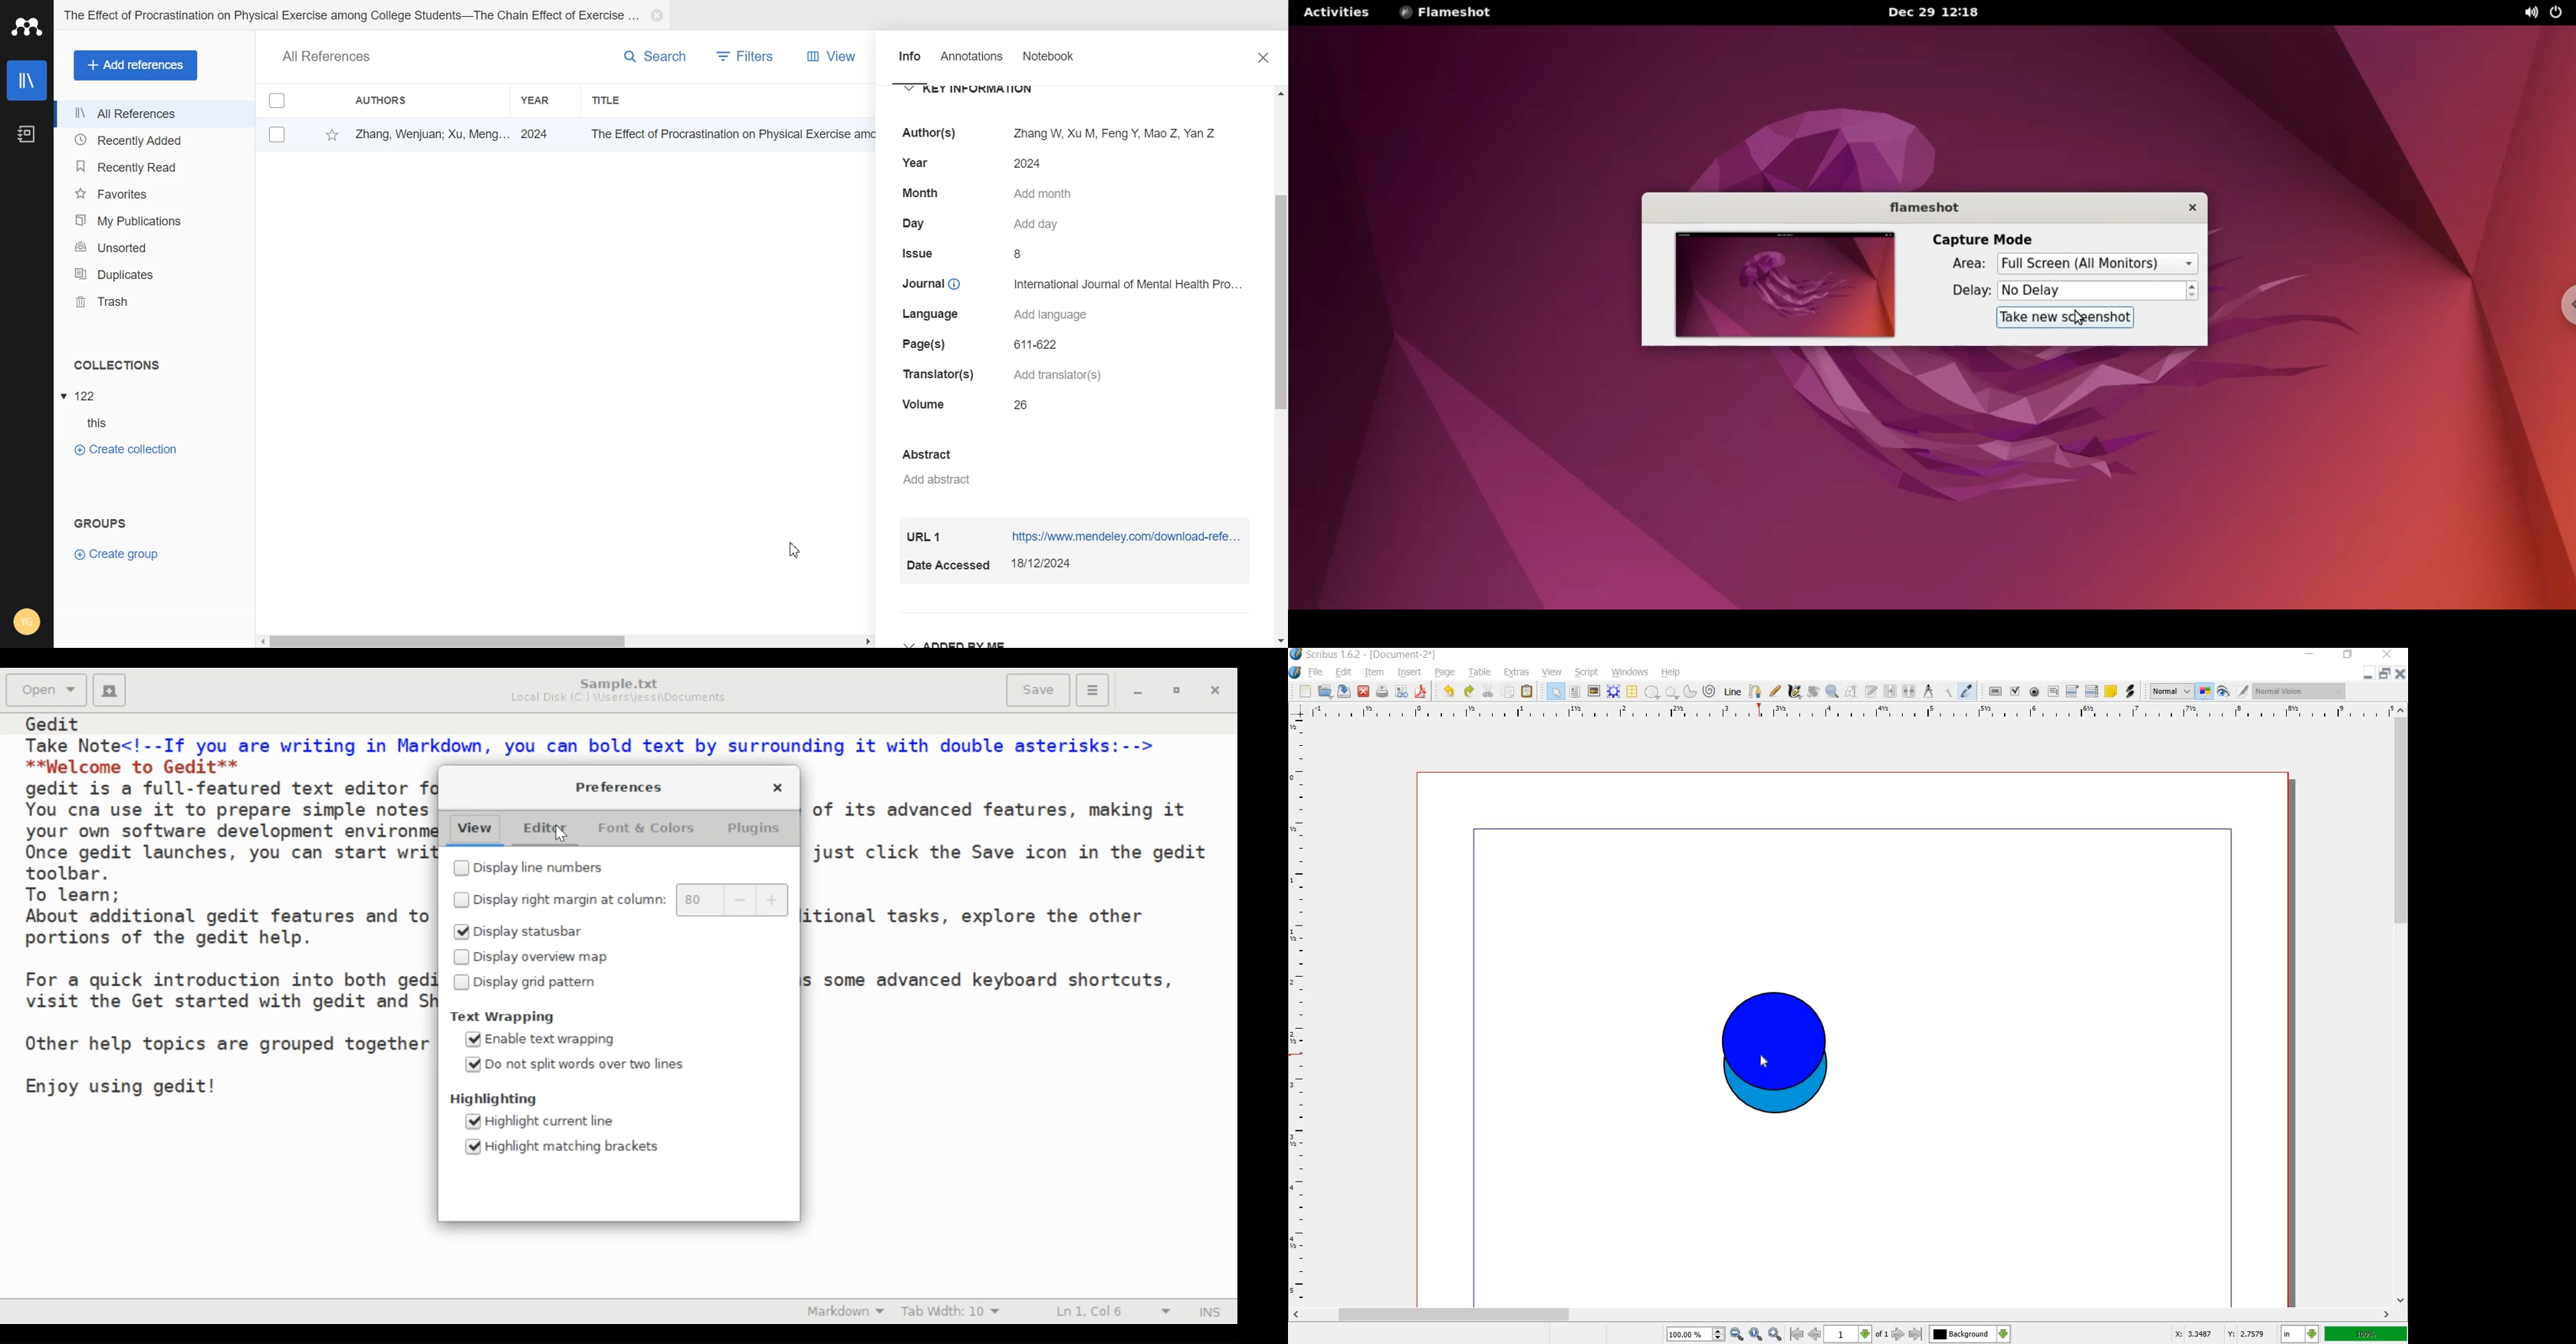 This screenshot has width=2576, height=1344. Describe the element at coordinates (1855, 1335) in the screenshot. I see `go to previous or last page` at that location.